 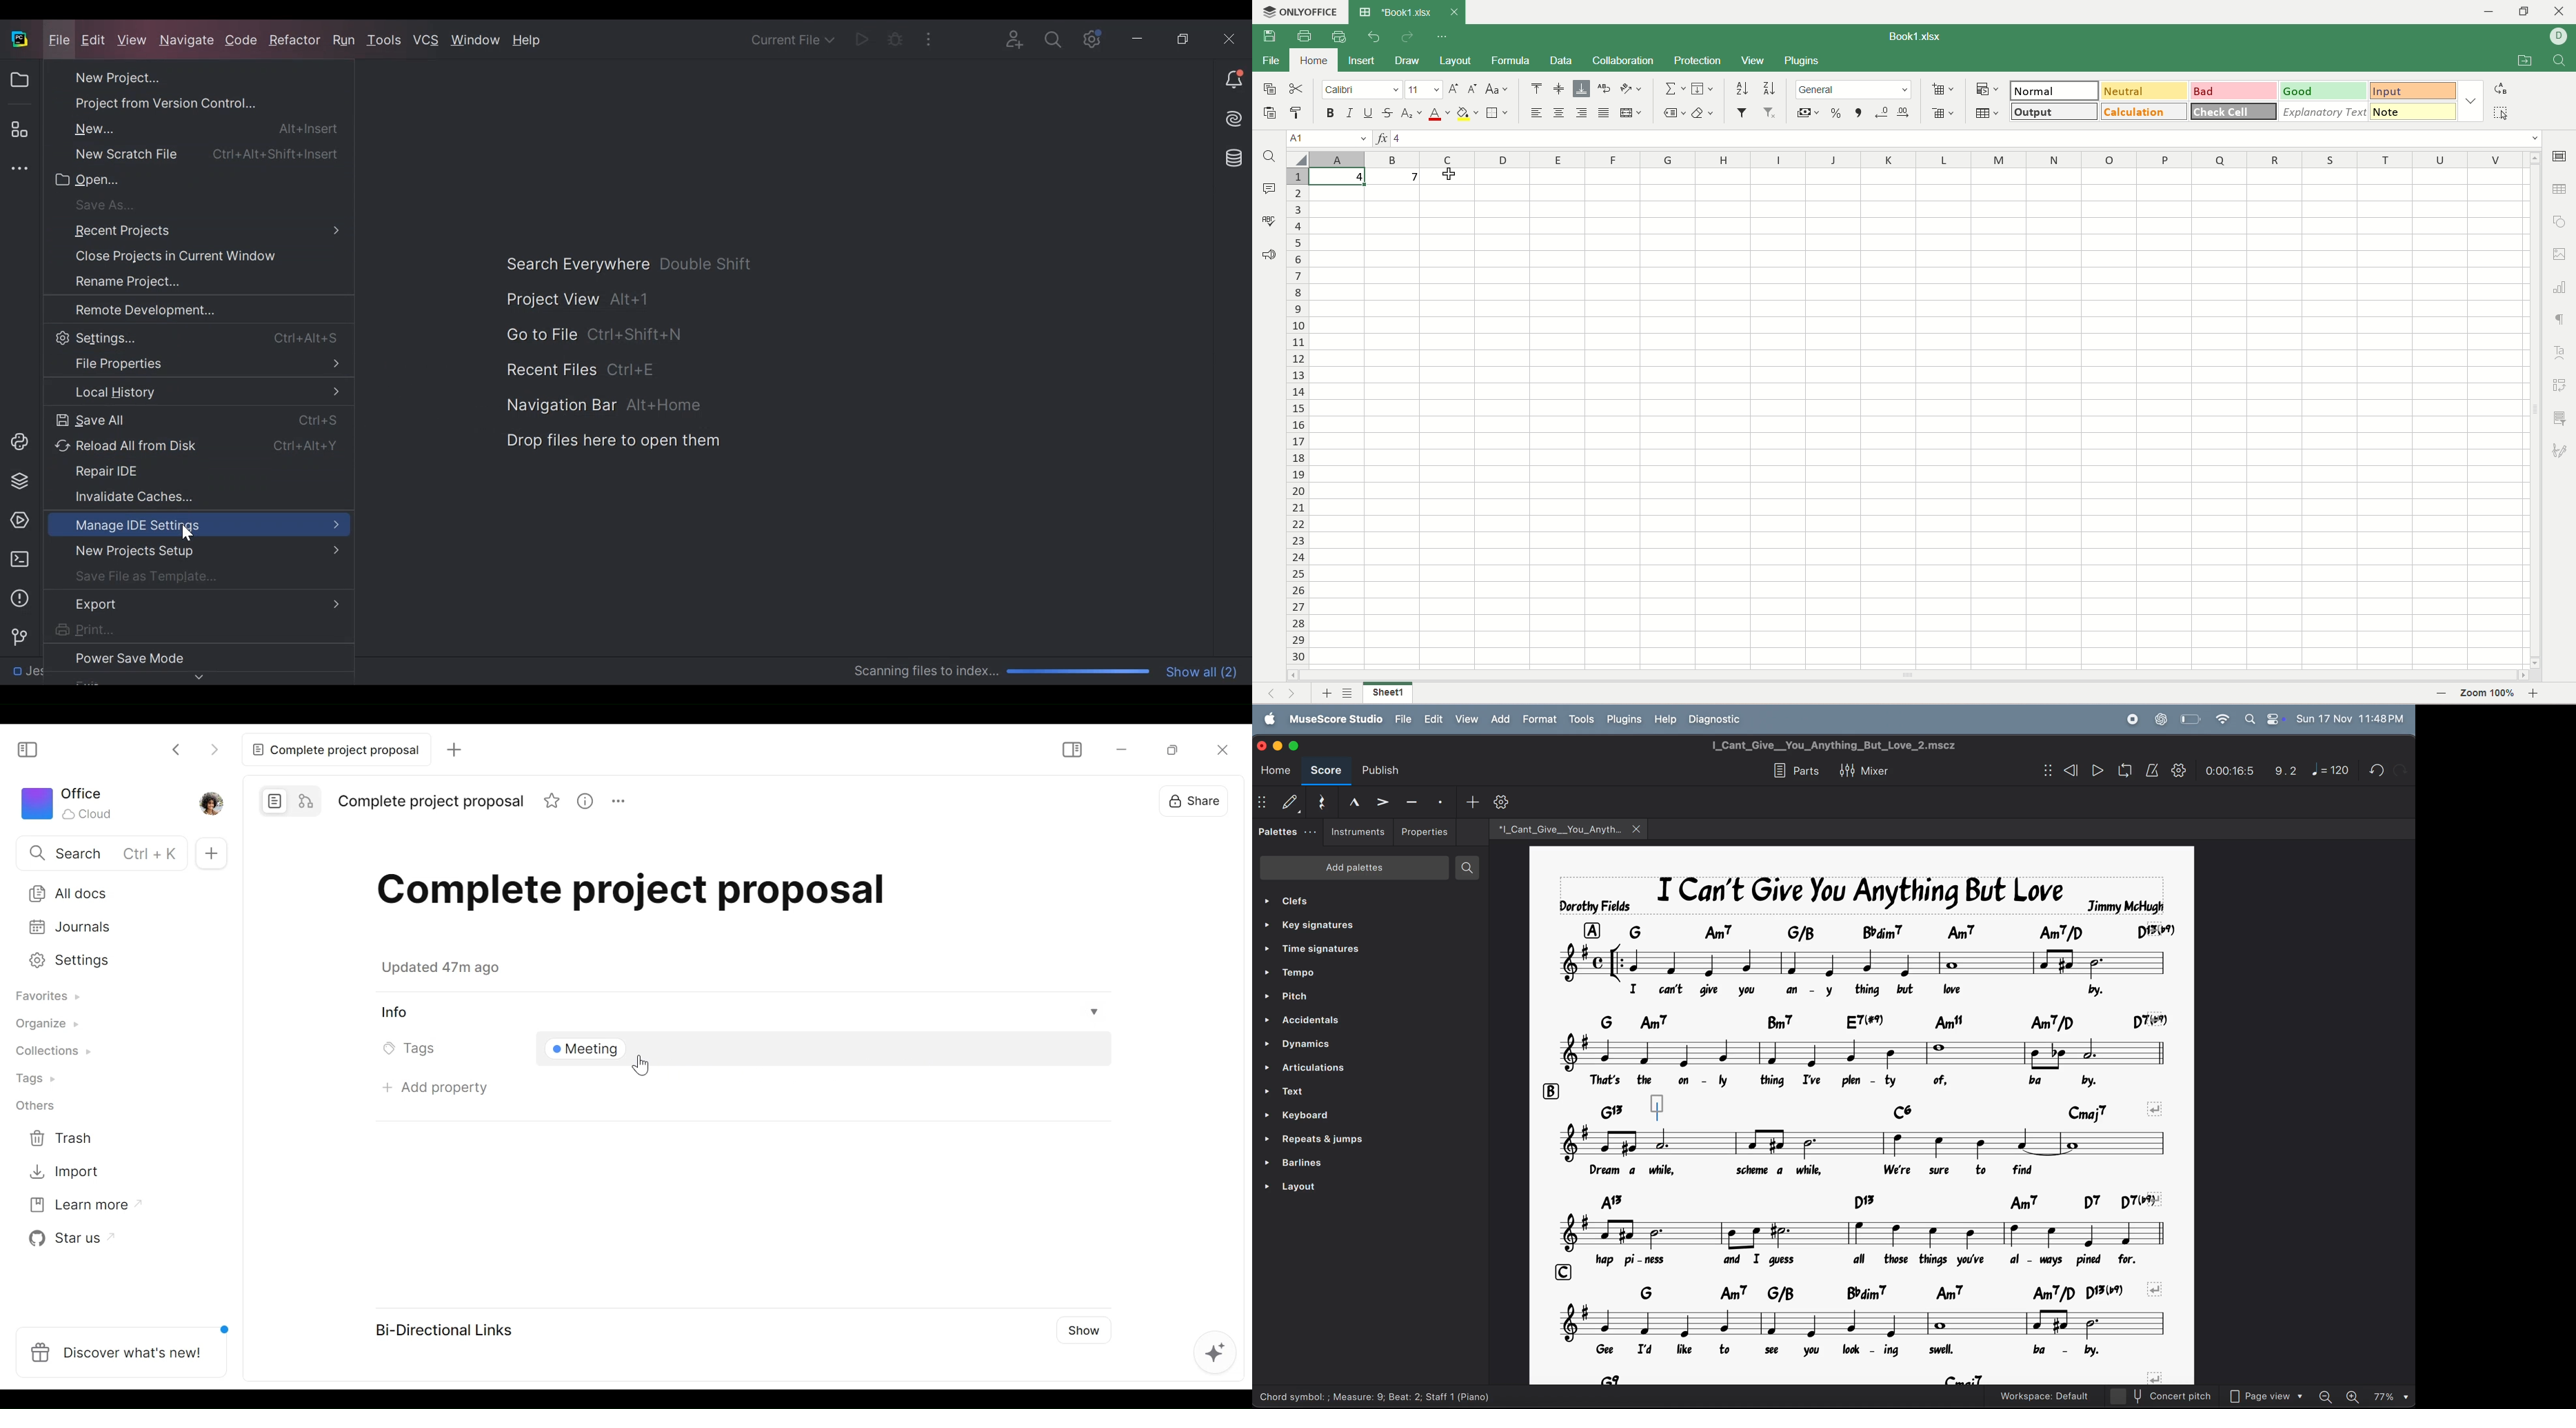 I want to click on dynamics, so click(x=1354, y=1047).